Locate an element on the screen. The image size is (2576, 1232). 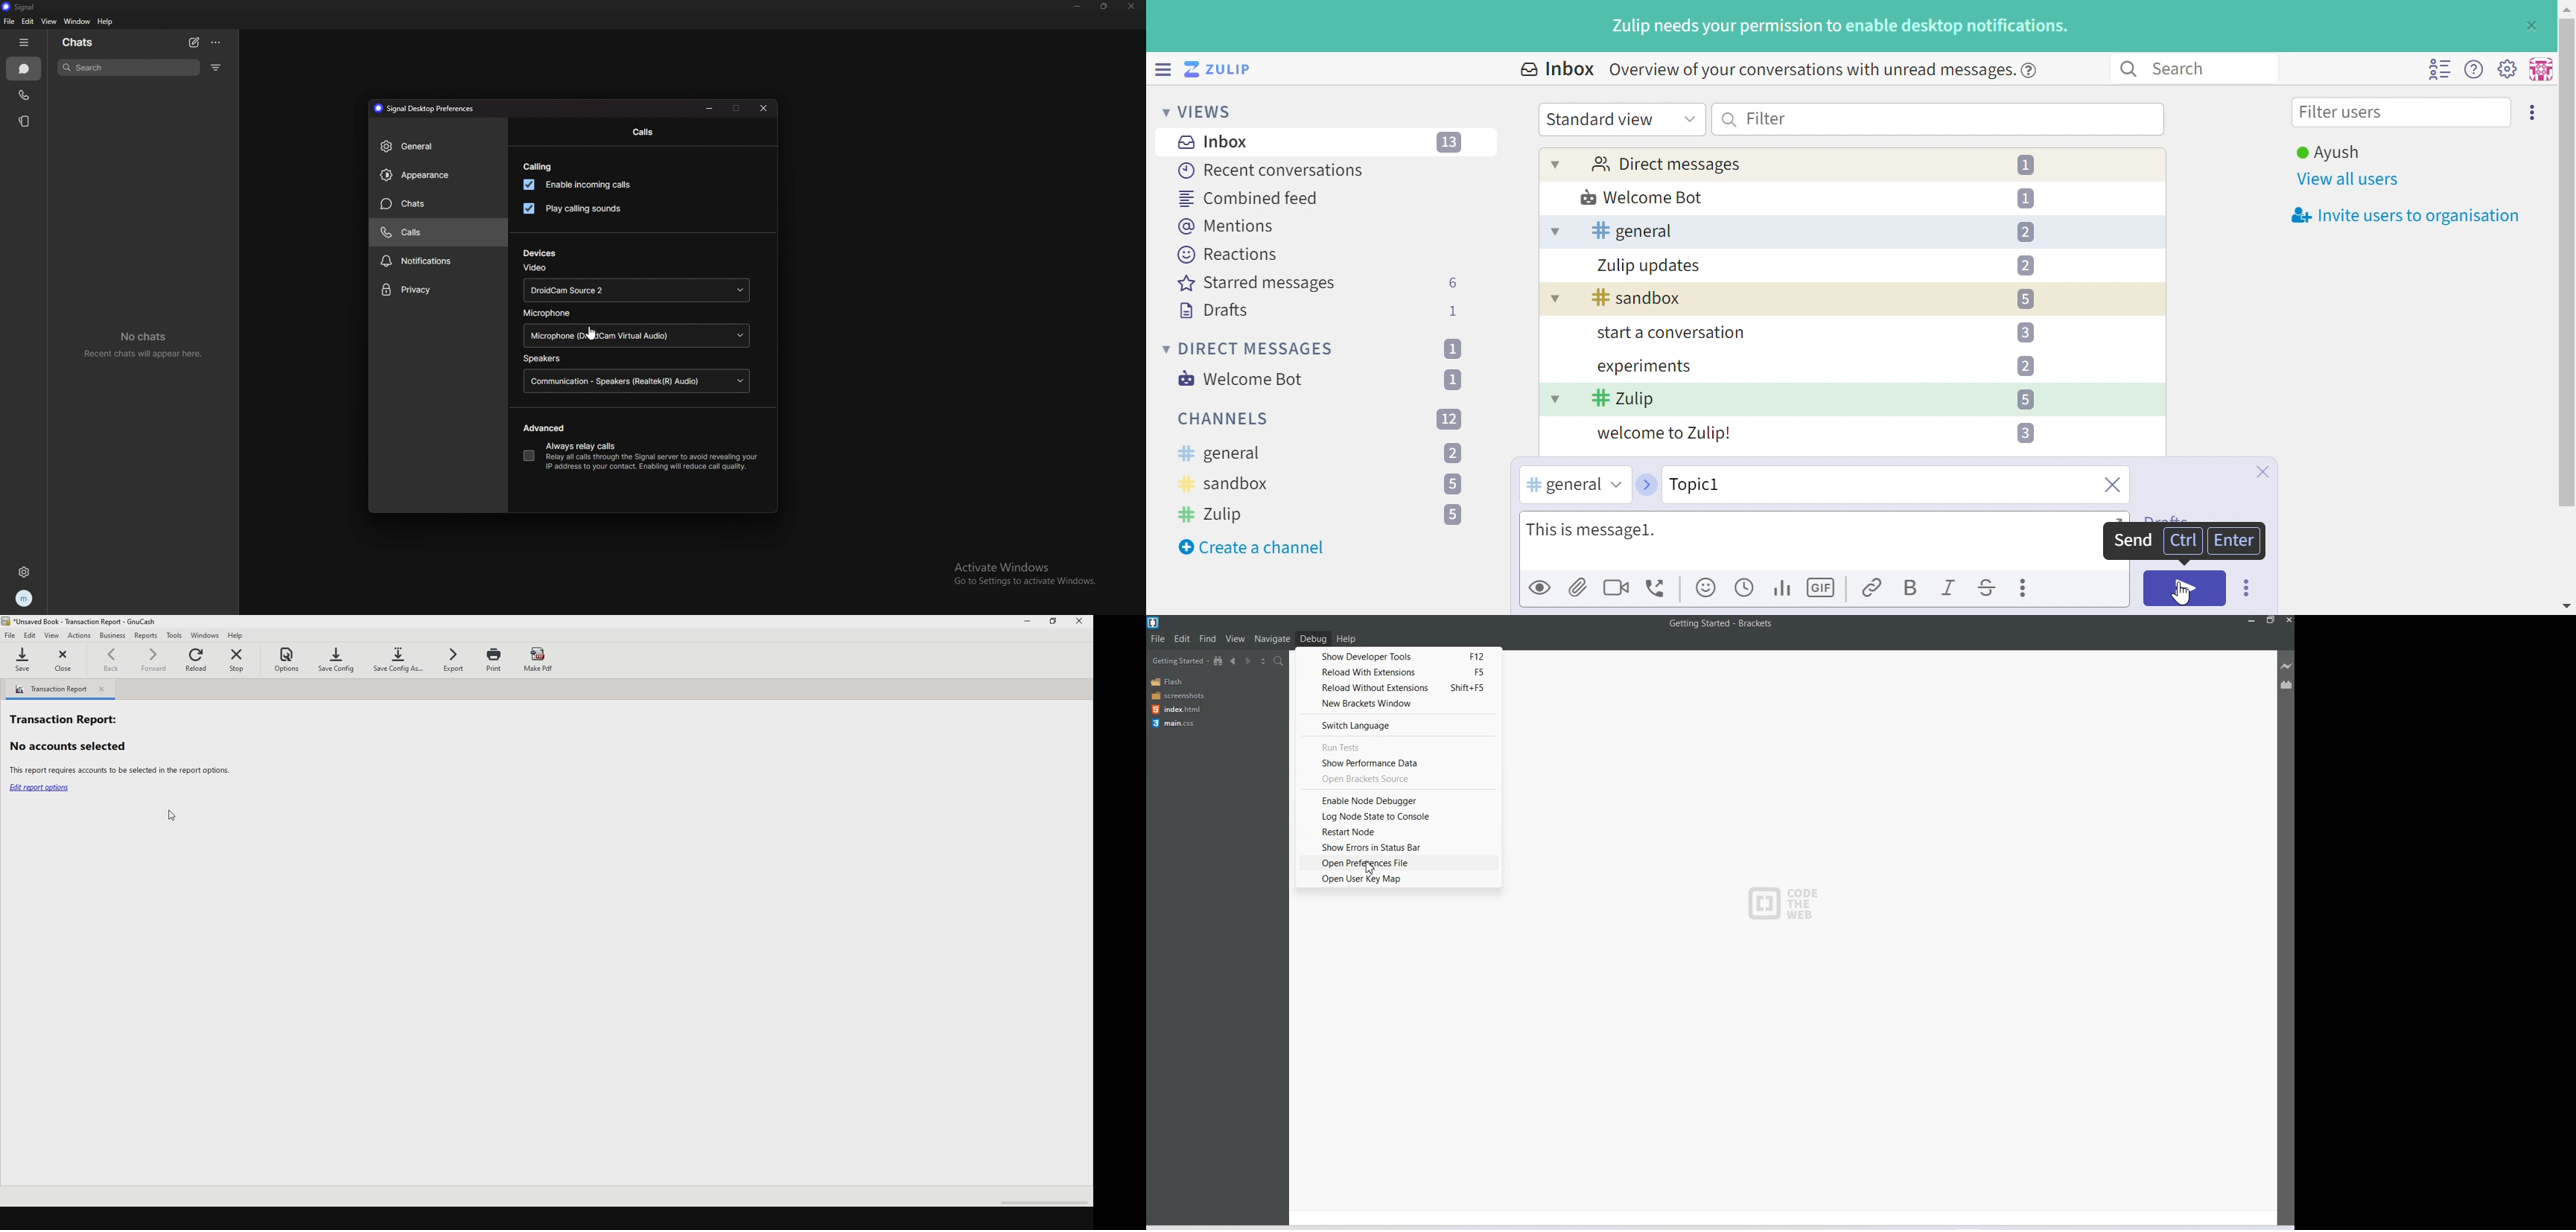
Extension Manager is located at coordinates (2287, 687).